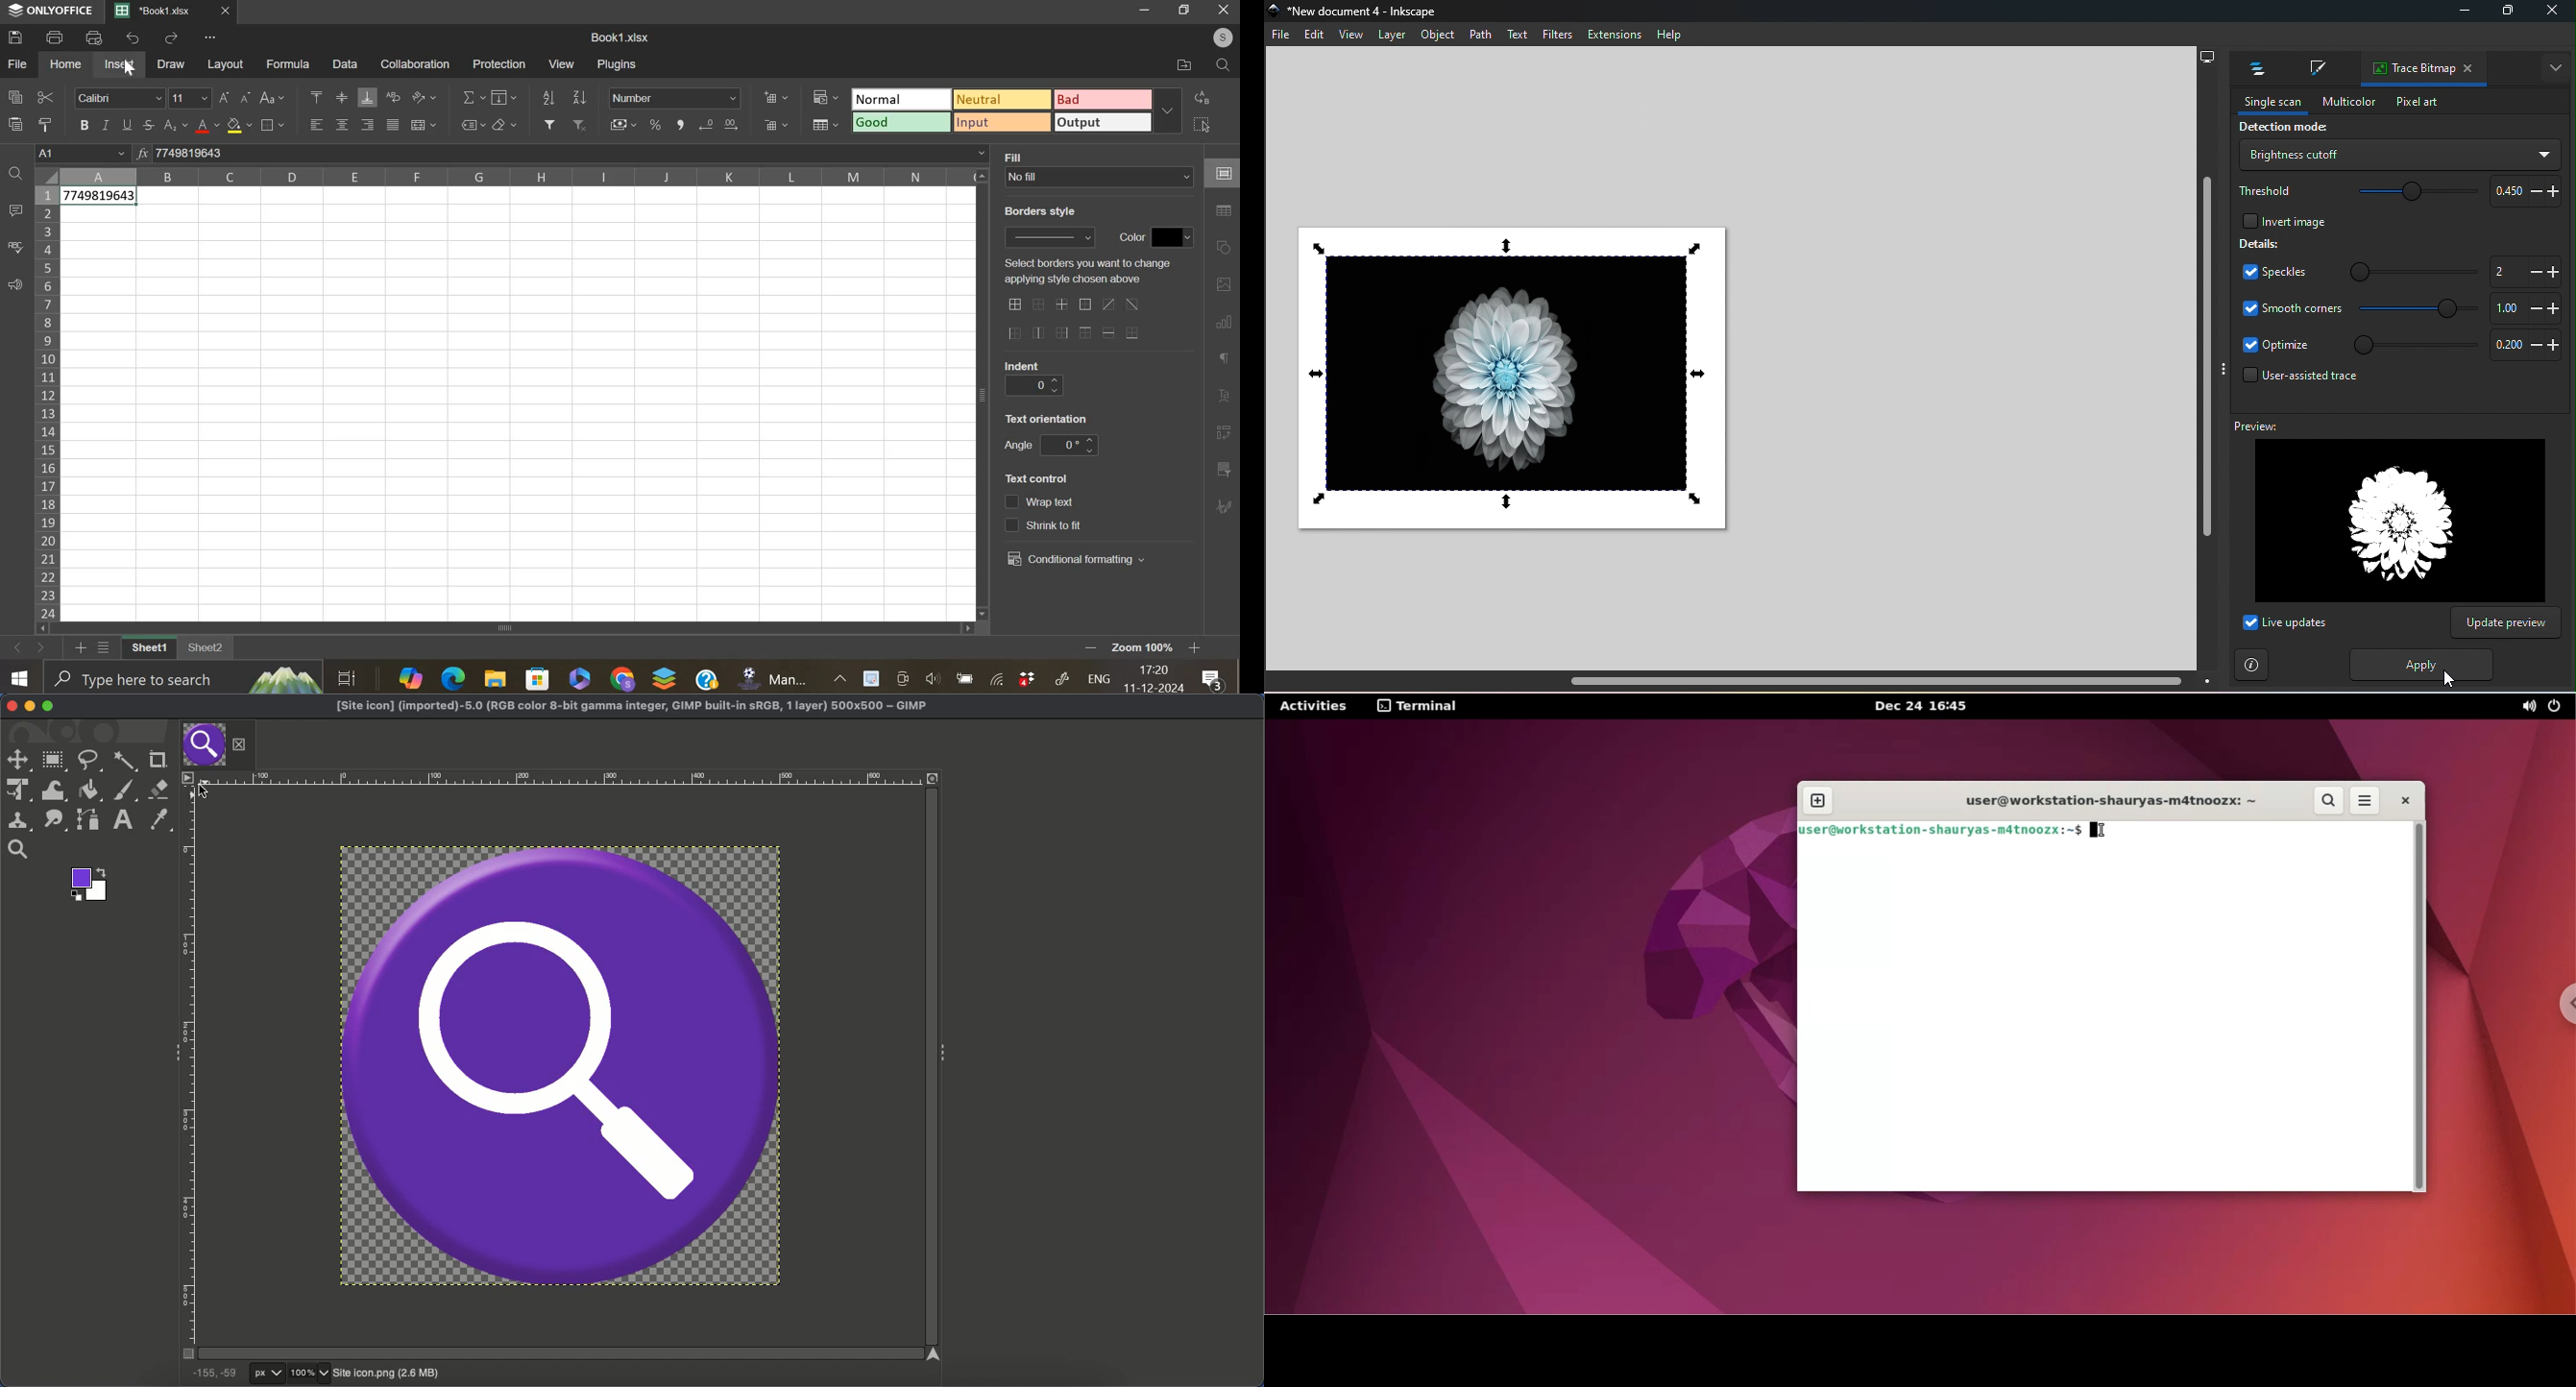 Image resolution: width=2576 pixels, height=1400 pixels. What do you see at coordinates (777, 124) in the screenshot?
I see `delete cells` at bounding box center [777, 124].